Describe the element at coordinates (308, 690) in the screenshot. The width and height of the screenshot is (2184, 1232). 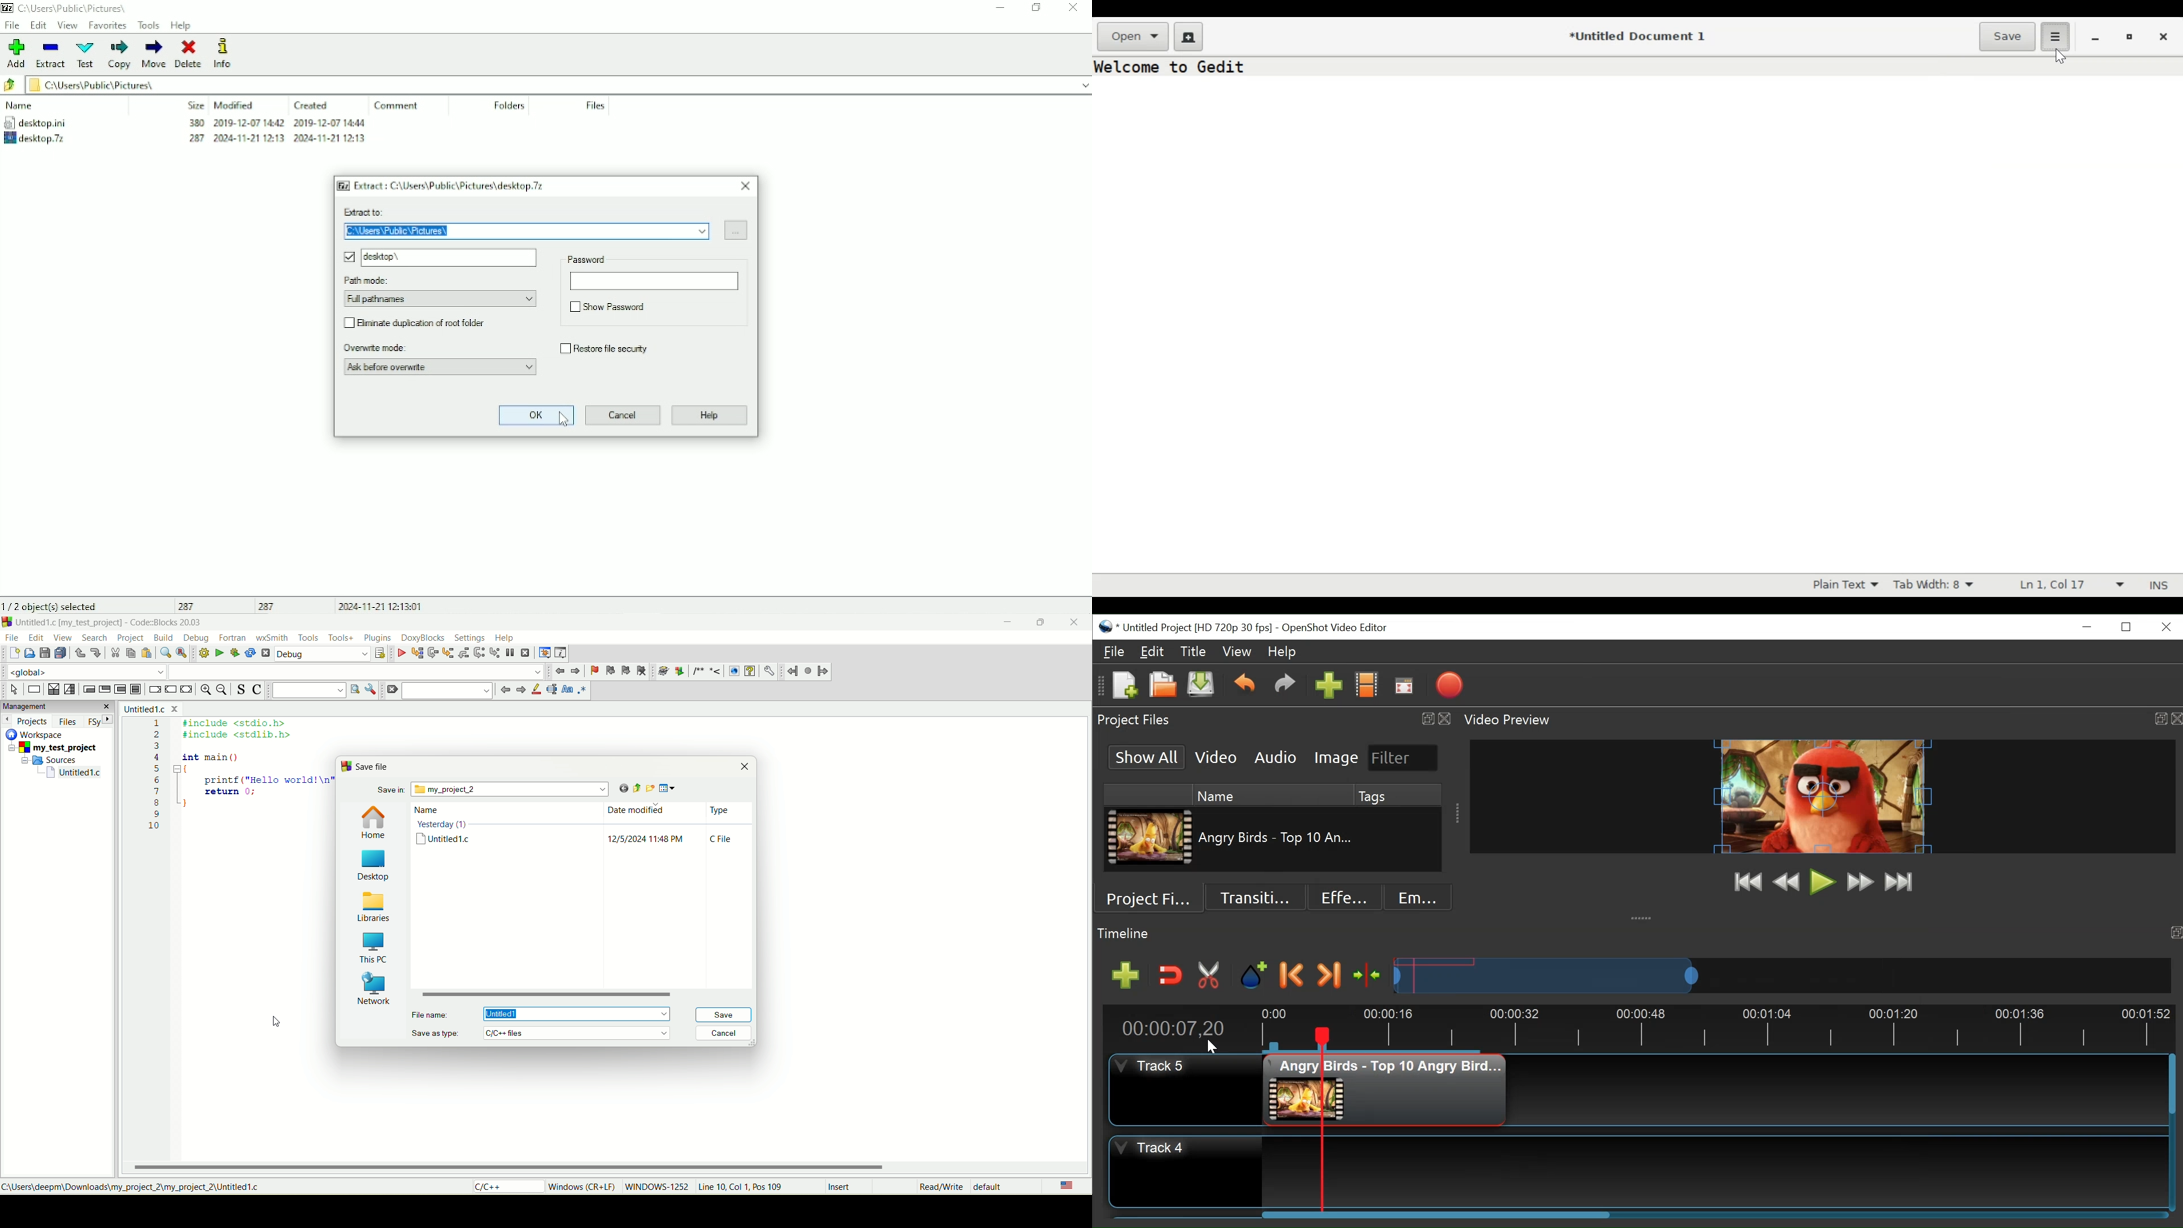
I see `text search` at that location.